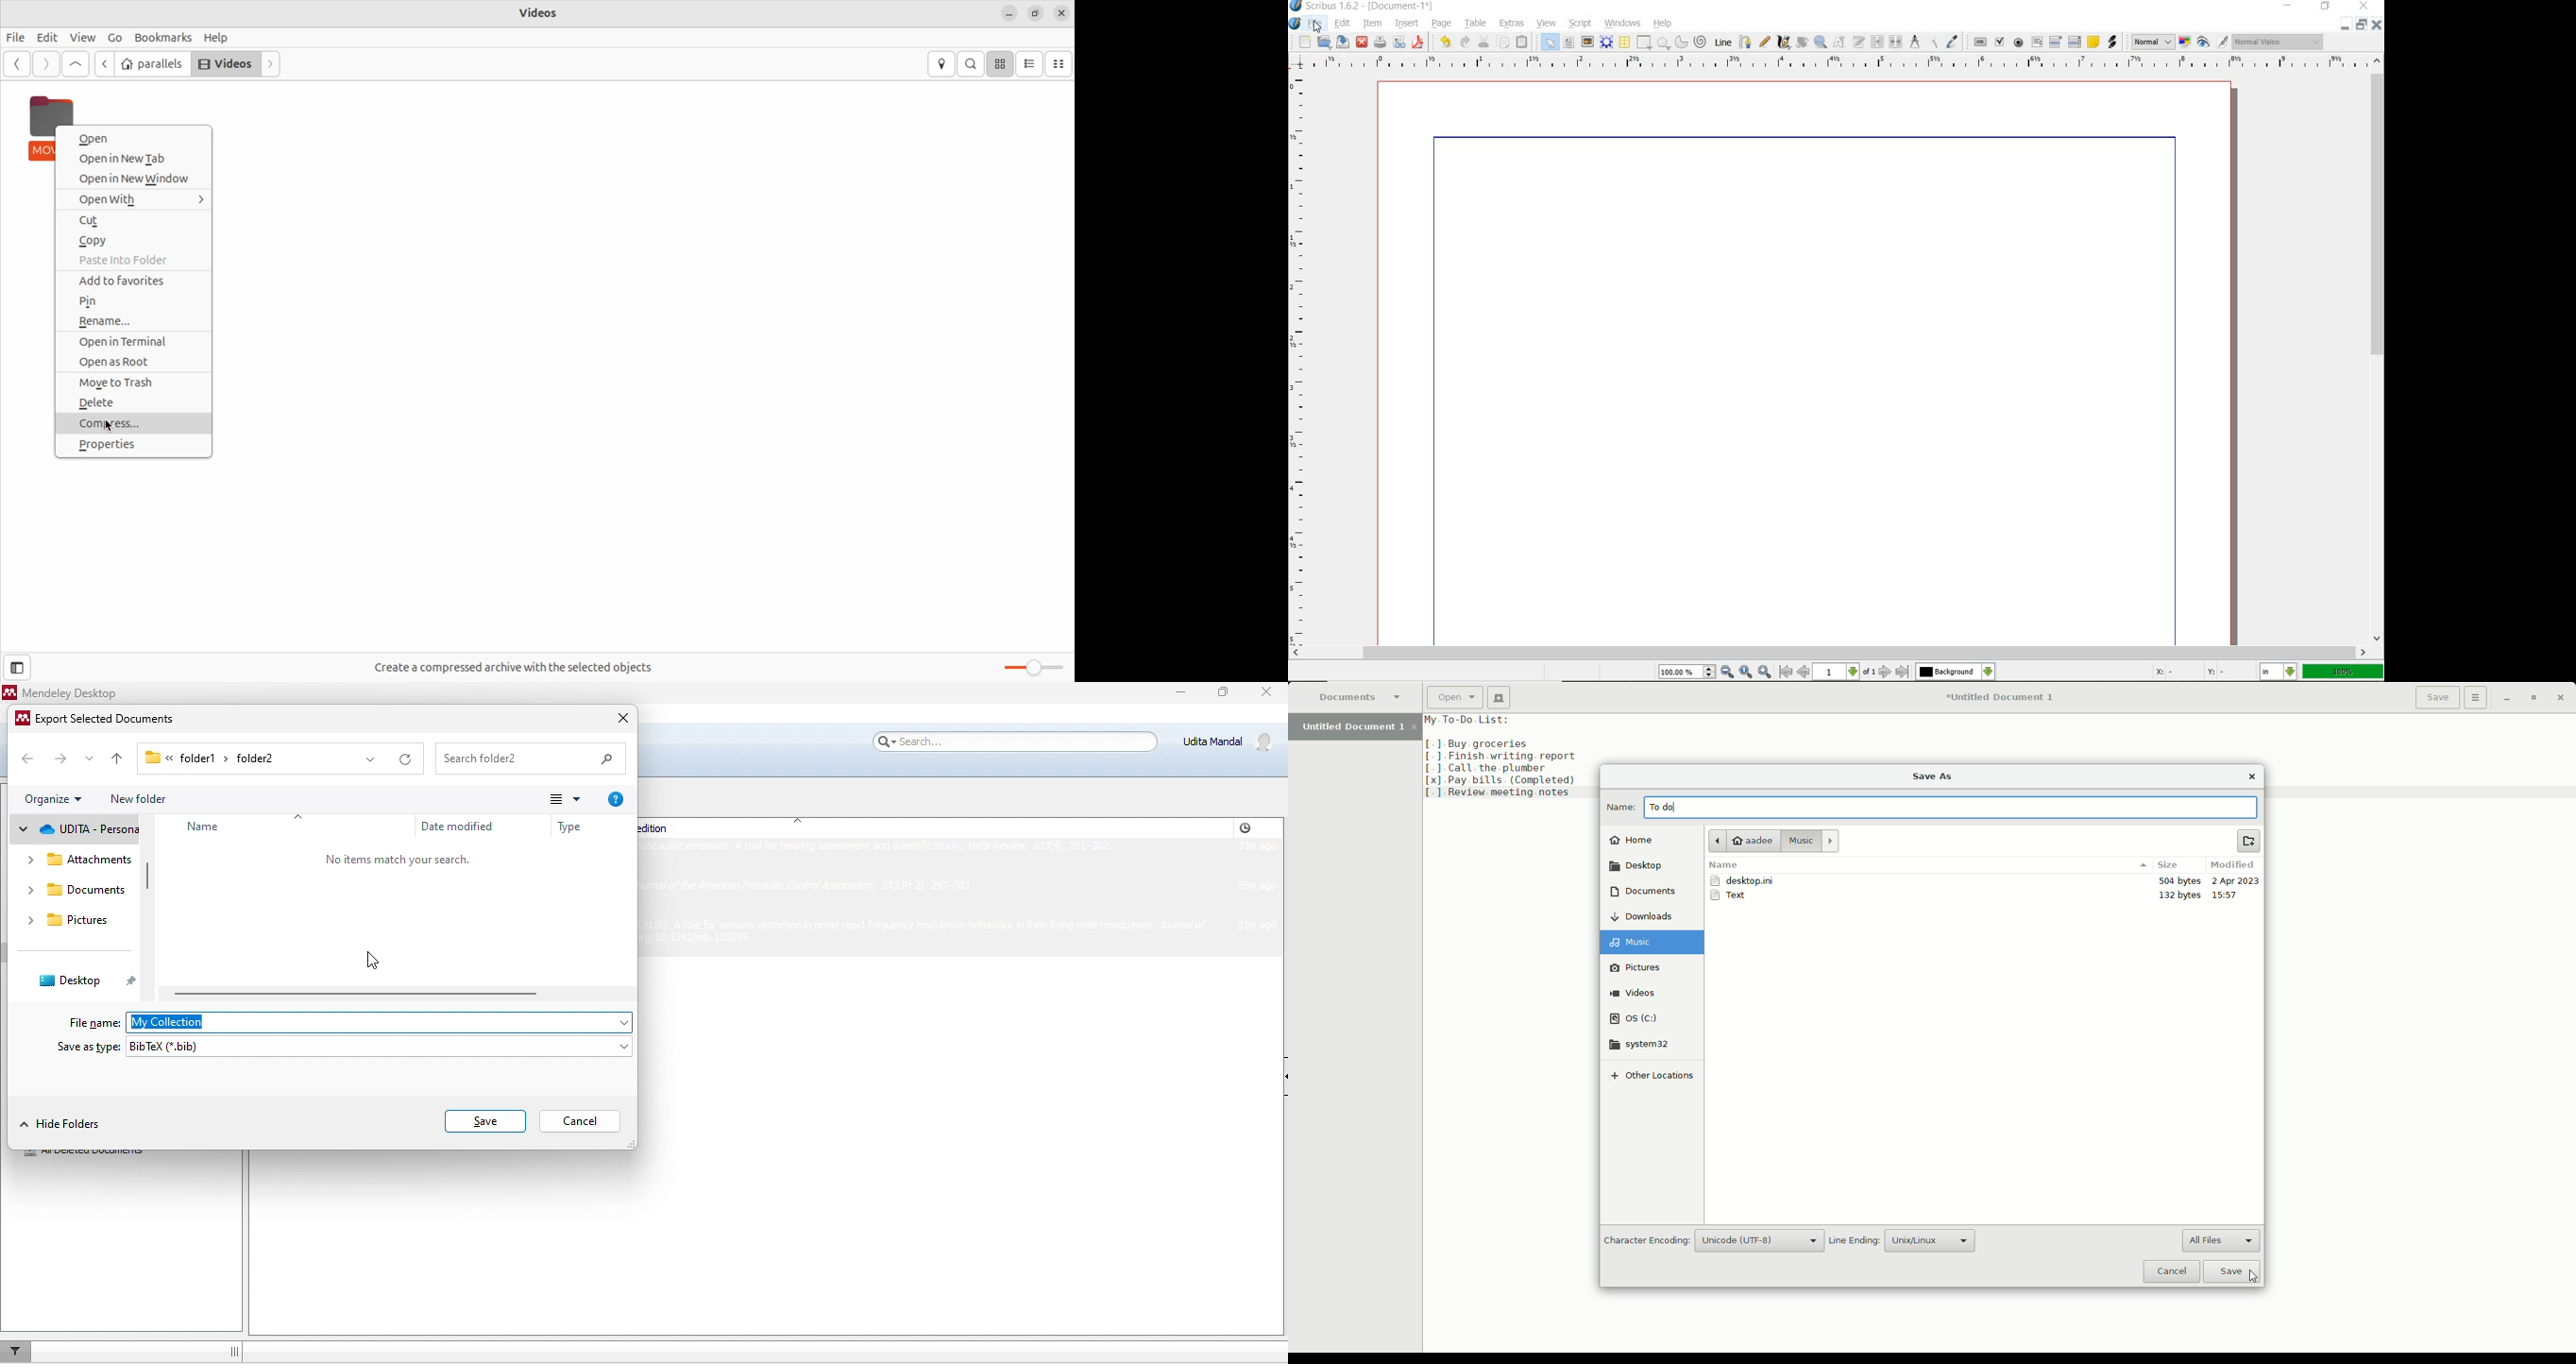 This screenshot has height=1372, width=2576. Describe the element at coordinates (1325, 42) in the screenshot. I see `open` at that location.